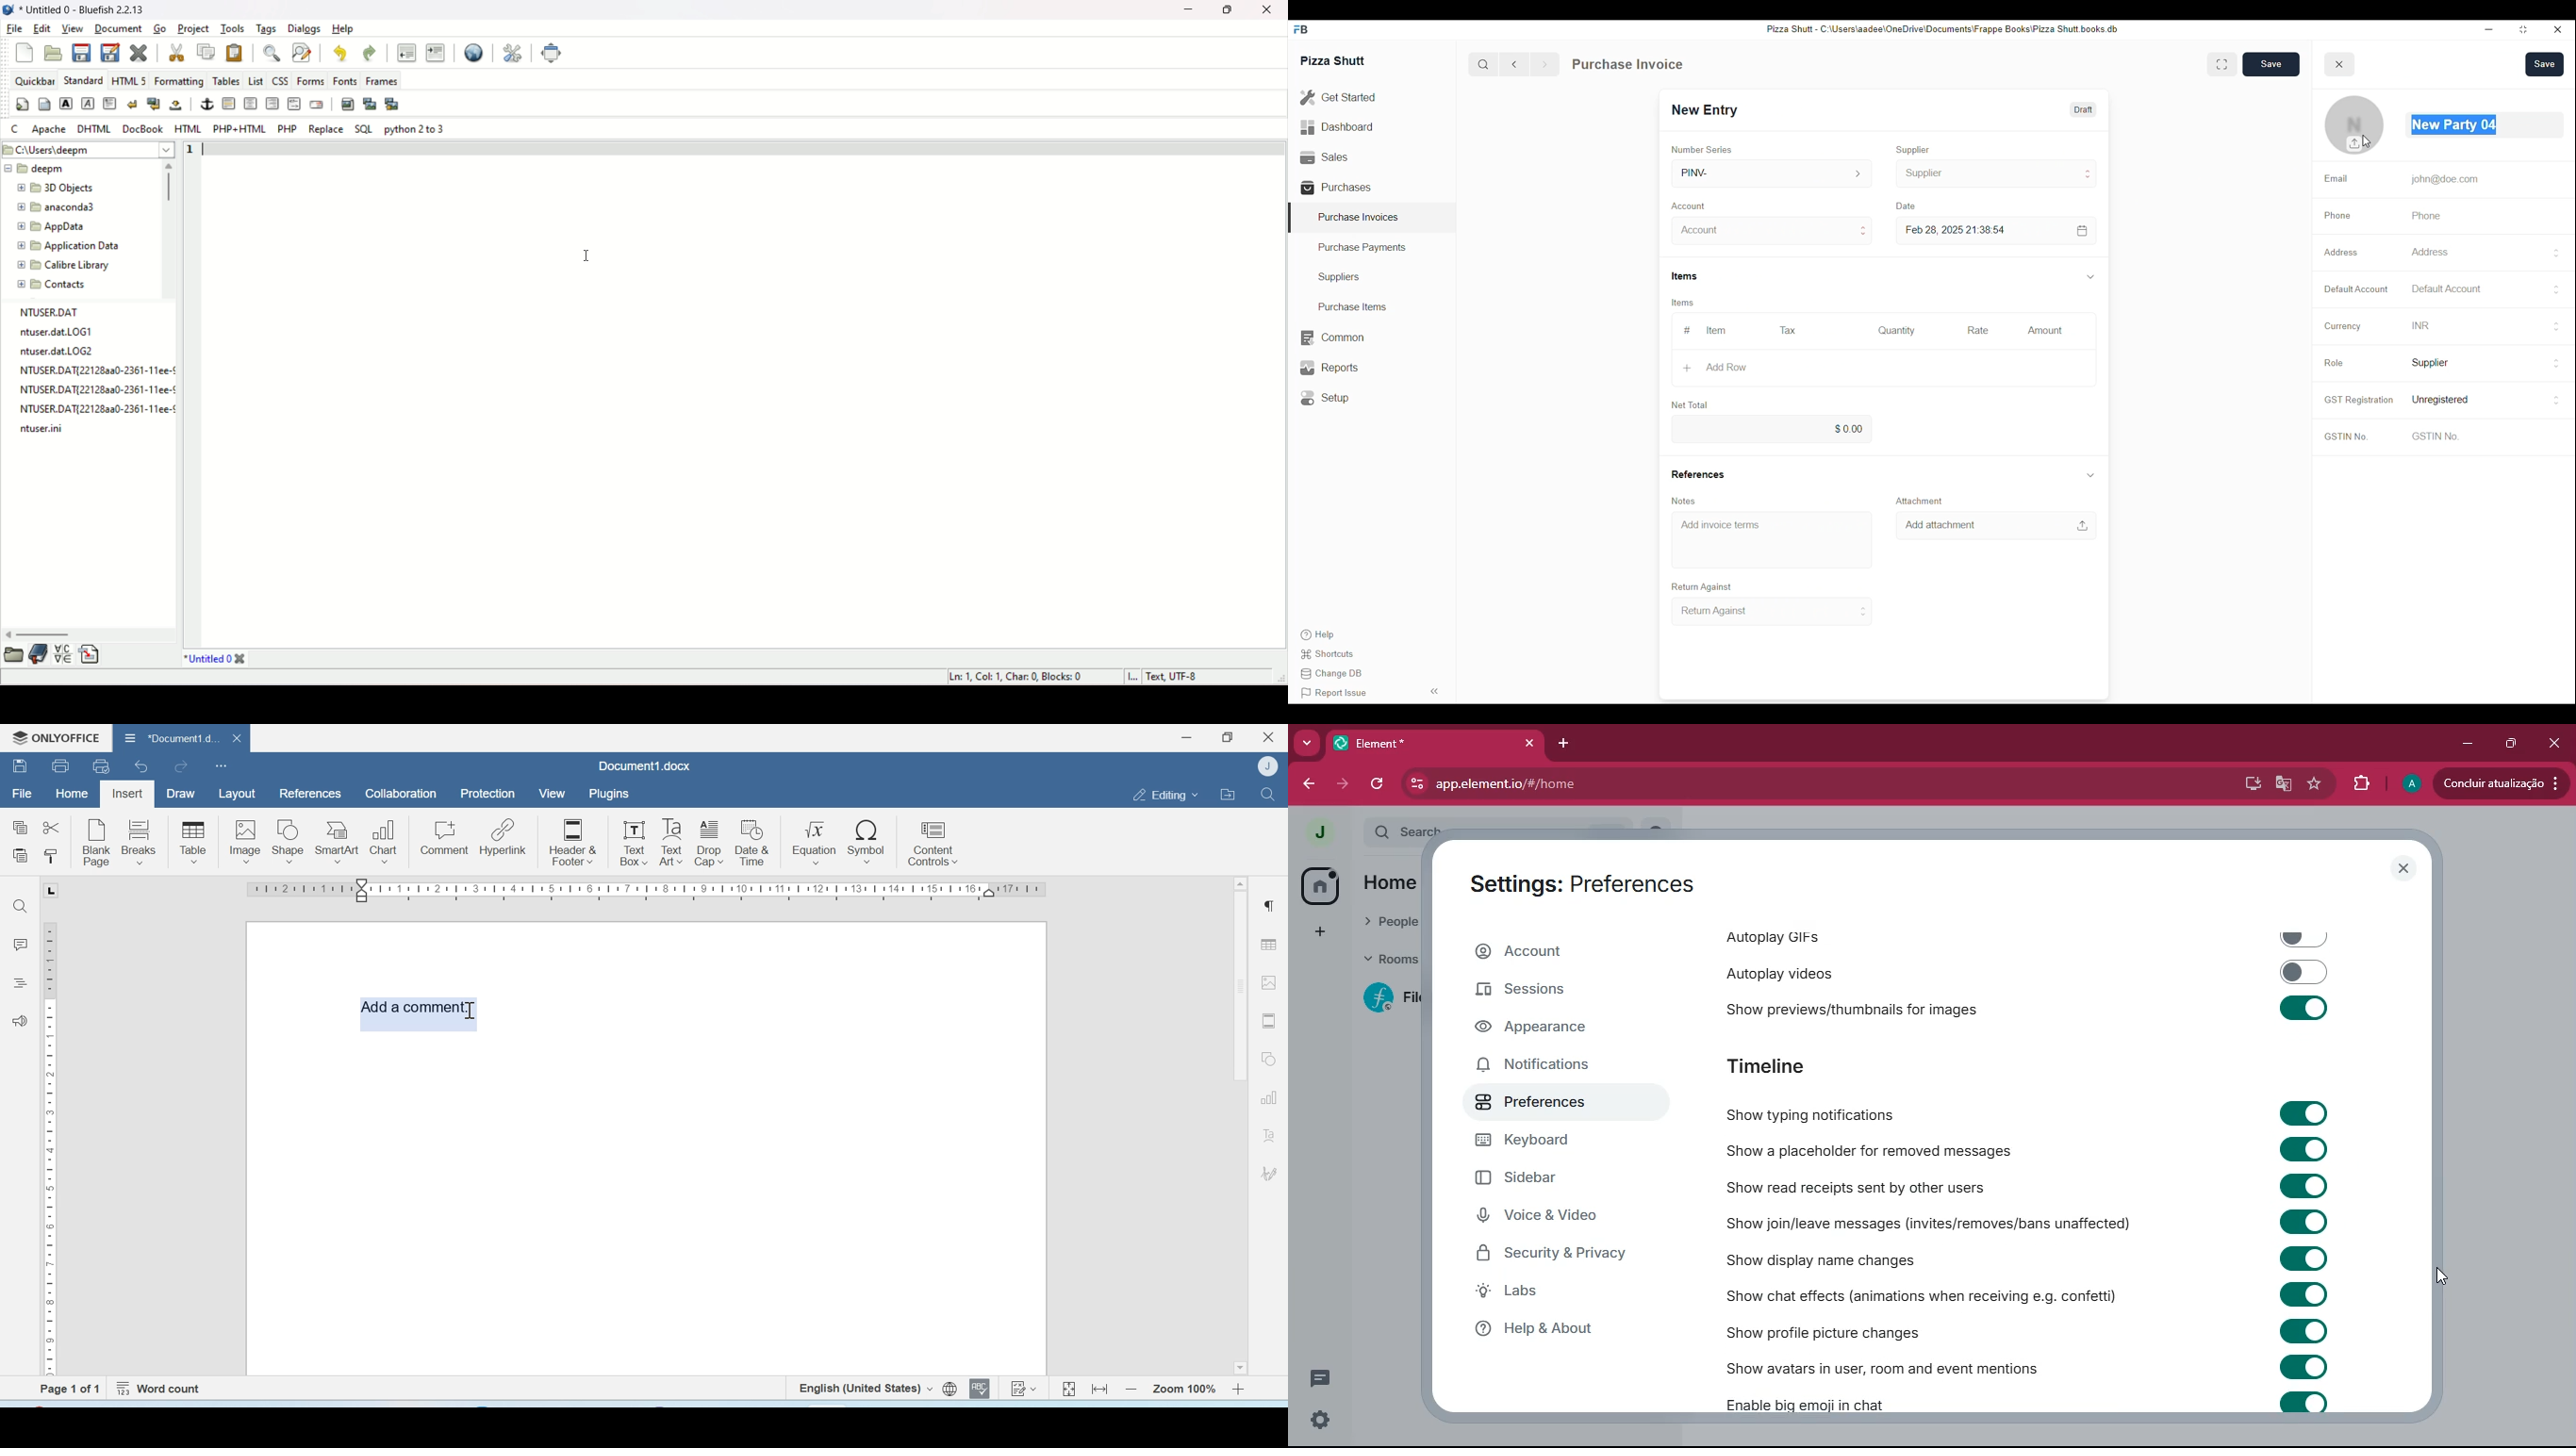 This screenshot has width=2576, height=1456. Describe the element at coordinates (2336, 179) in the screenshot. I see `Email` at that location.